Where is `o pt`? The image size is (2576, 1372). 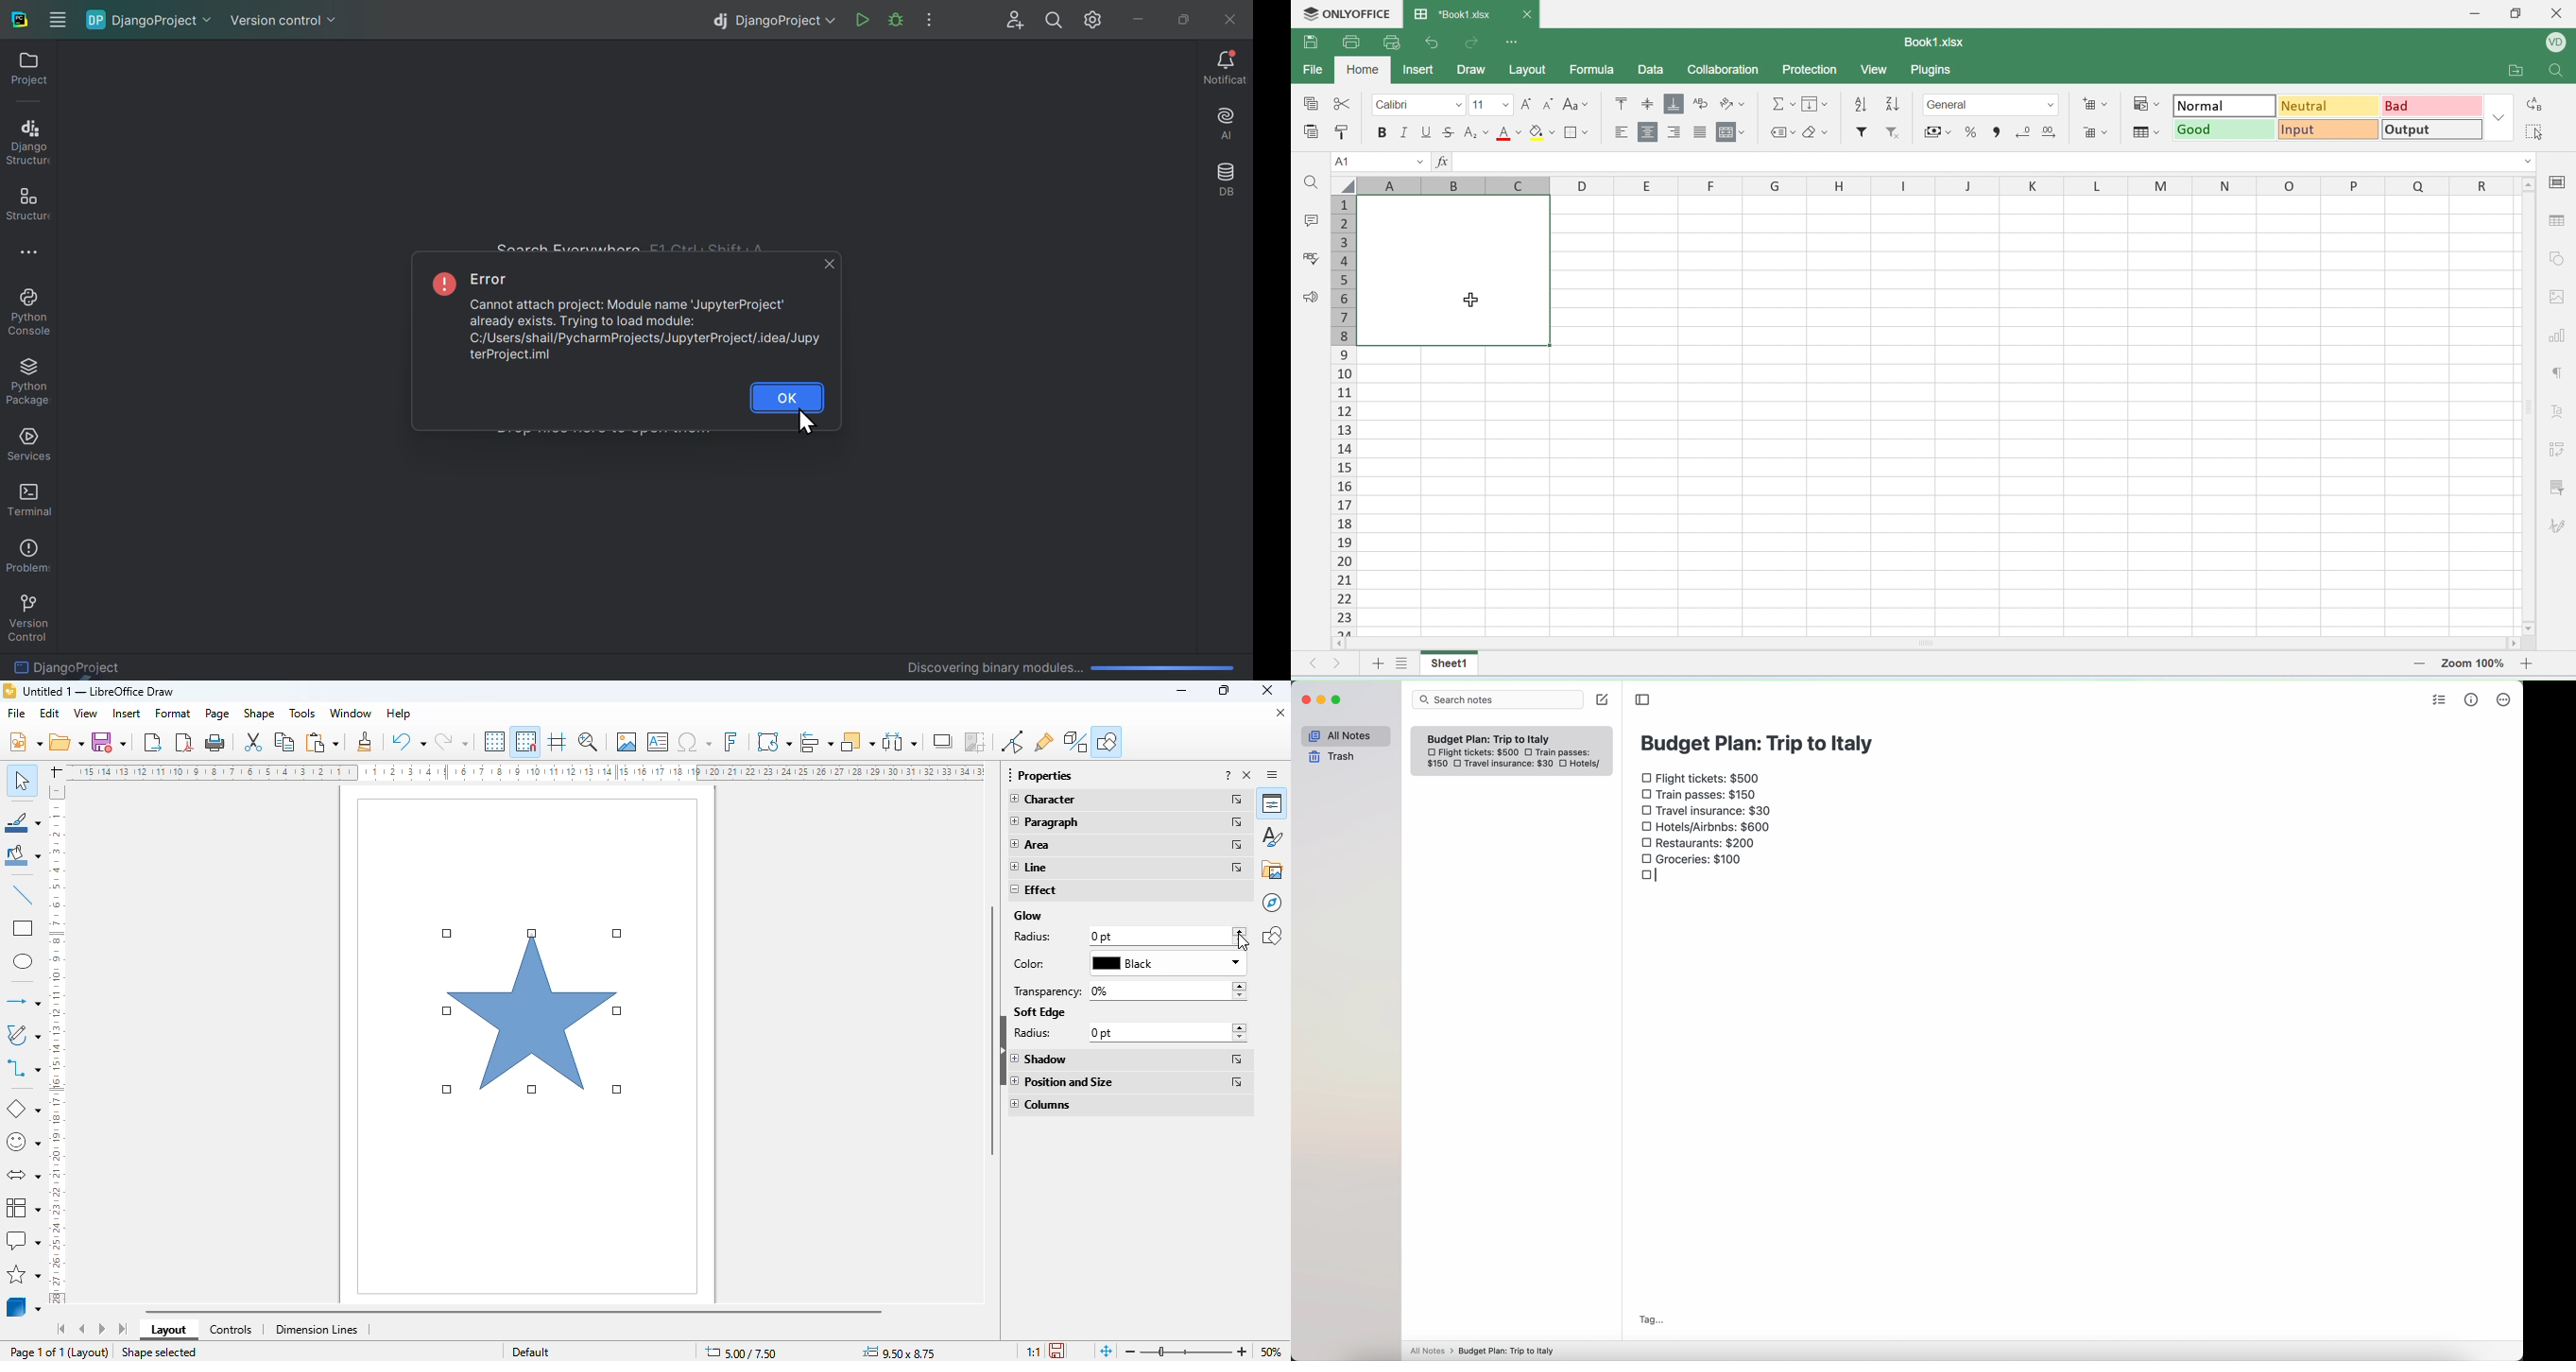
o pt is located at coordinates (1164, 1032).